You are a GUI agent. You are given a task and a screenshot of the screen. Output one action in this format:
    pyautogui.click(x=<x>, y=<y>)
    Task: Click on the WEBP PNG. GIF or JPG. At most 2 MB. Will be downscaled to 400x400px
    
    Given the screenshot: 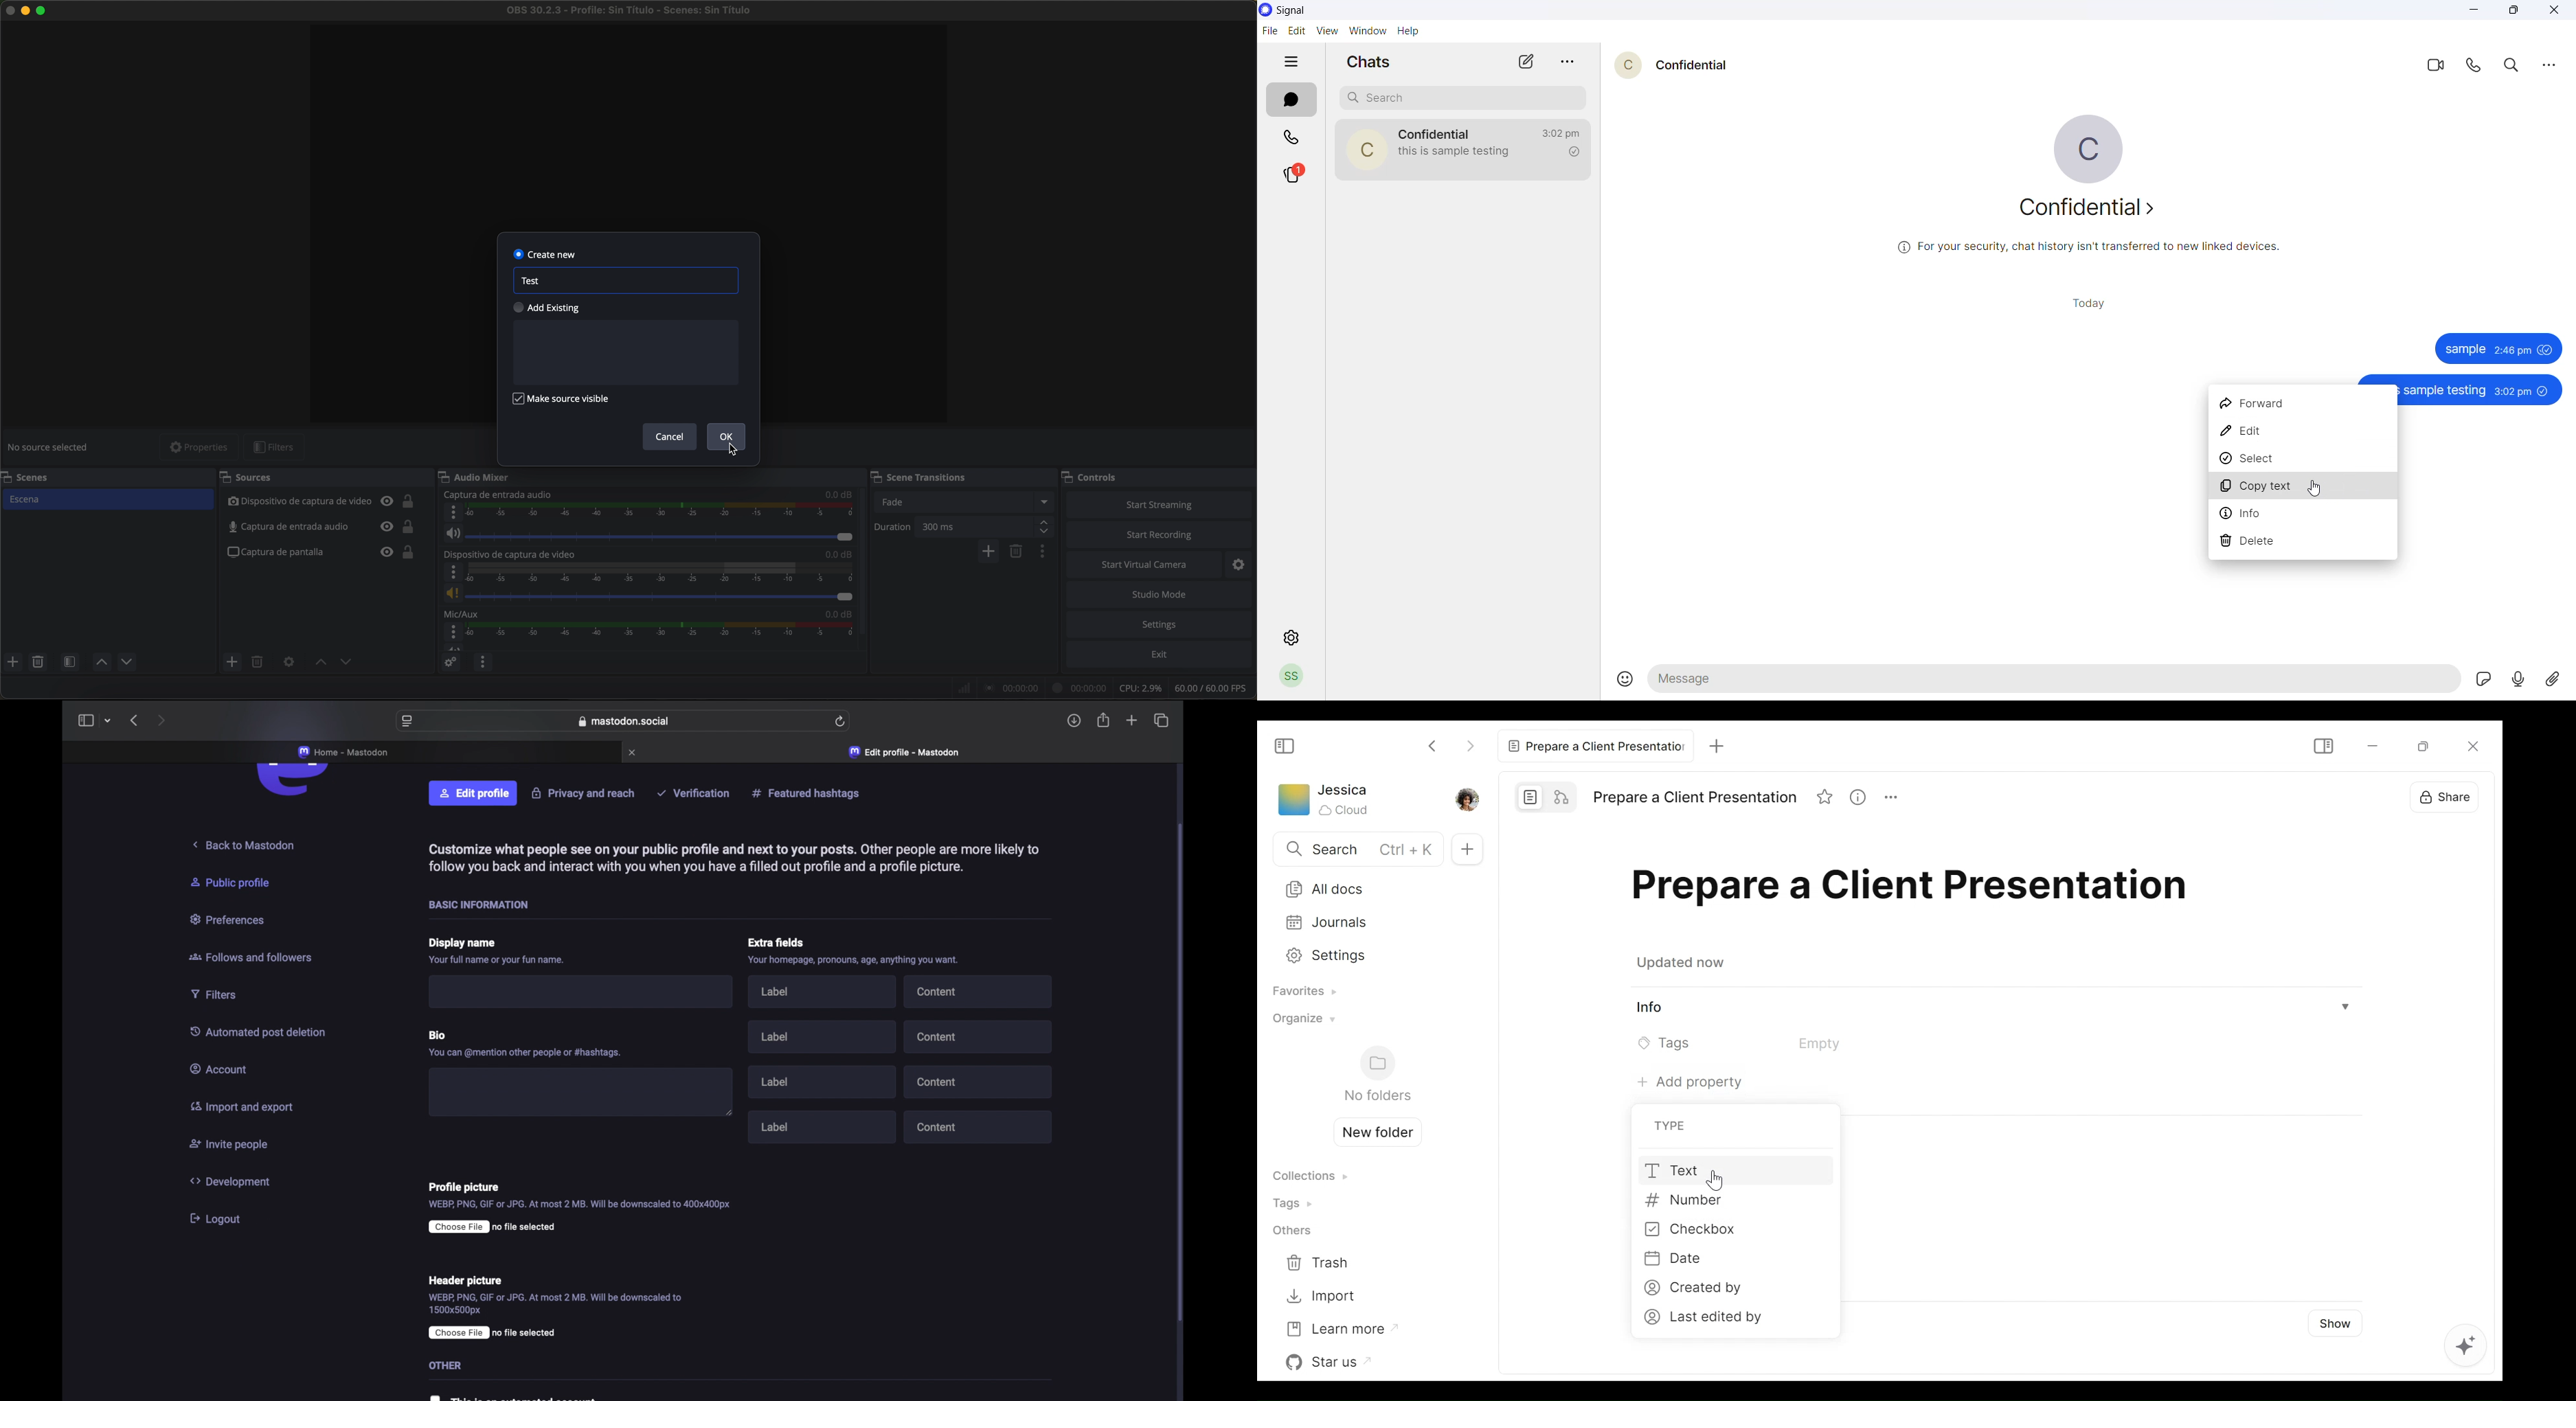 What is the action you would take?
    pyautogui.click(x=587, y=1203)
    